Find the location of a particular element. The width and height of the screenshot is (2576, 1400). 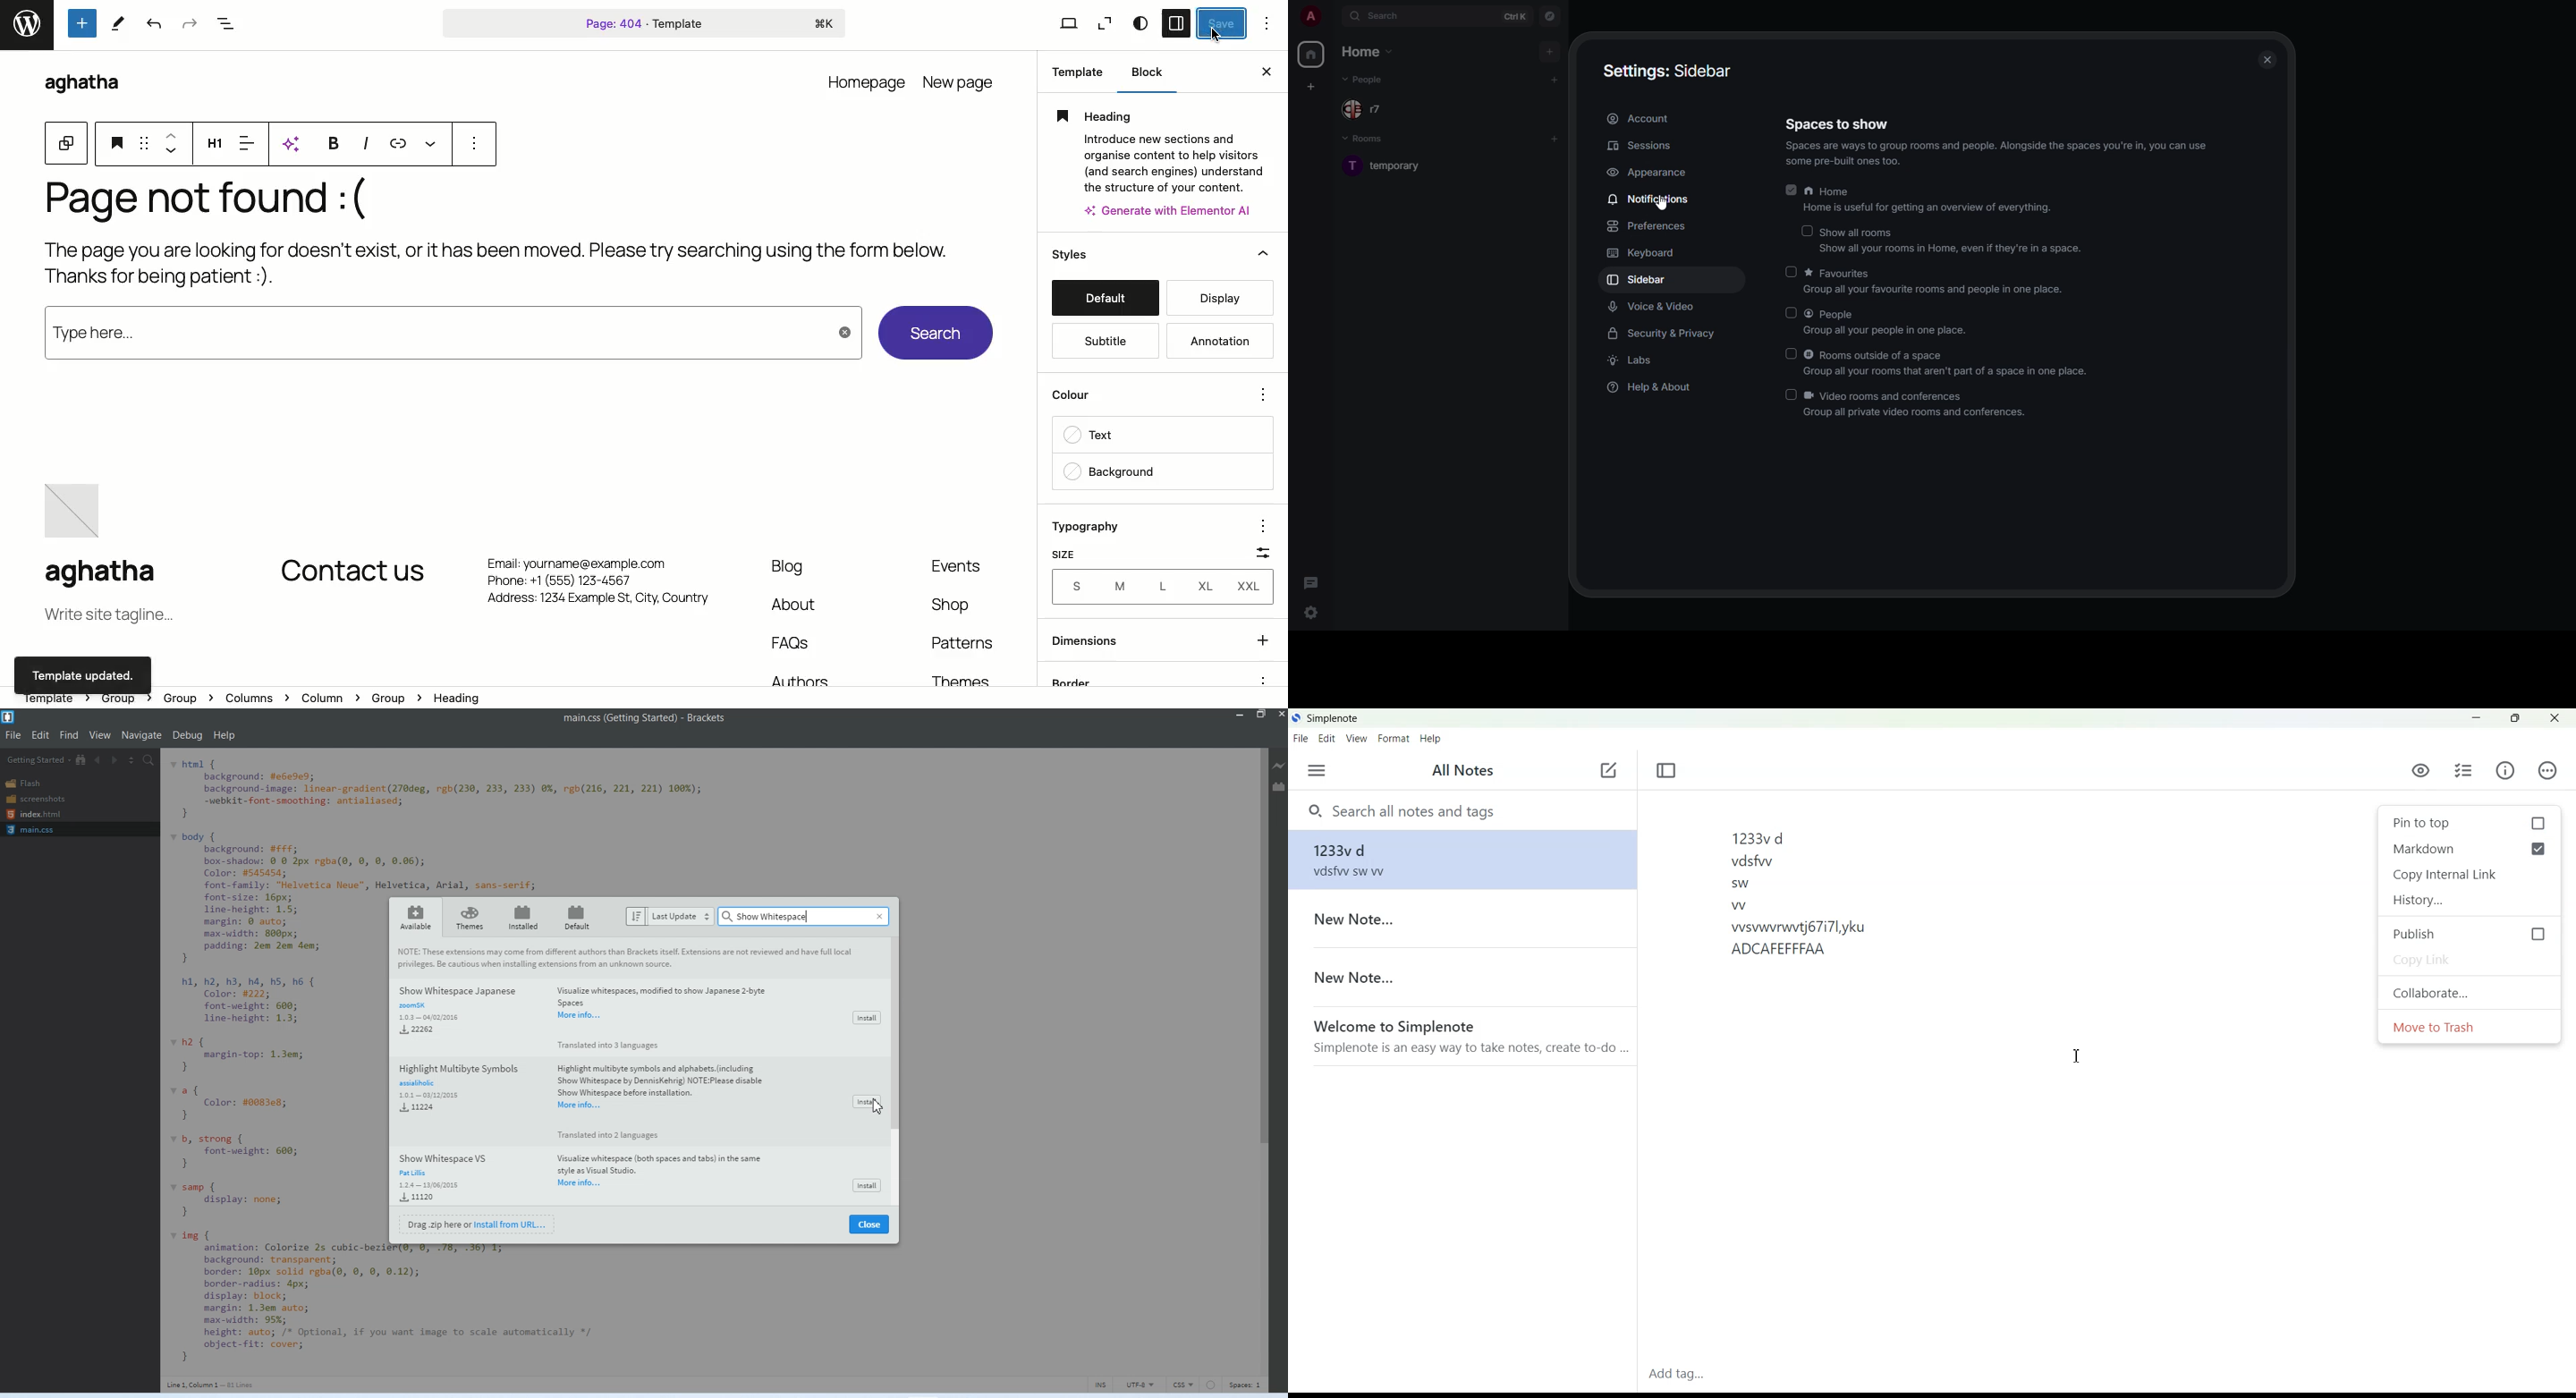

display is located at coordinates (1225, 295).